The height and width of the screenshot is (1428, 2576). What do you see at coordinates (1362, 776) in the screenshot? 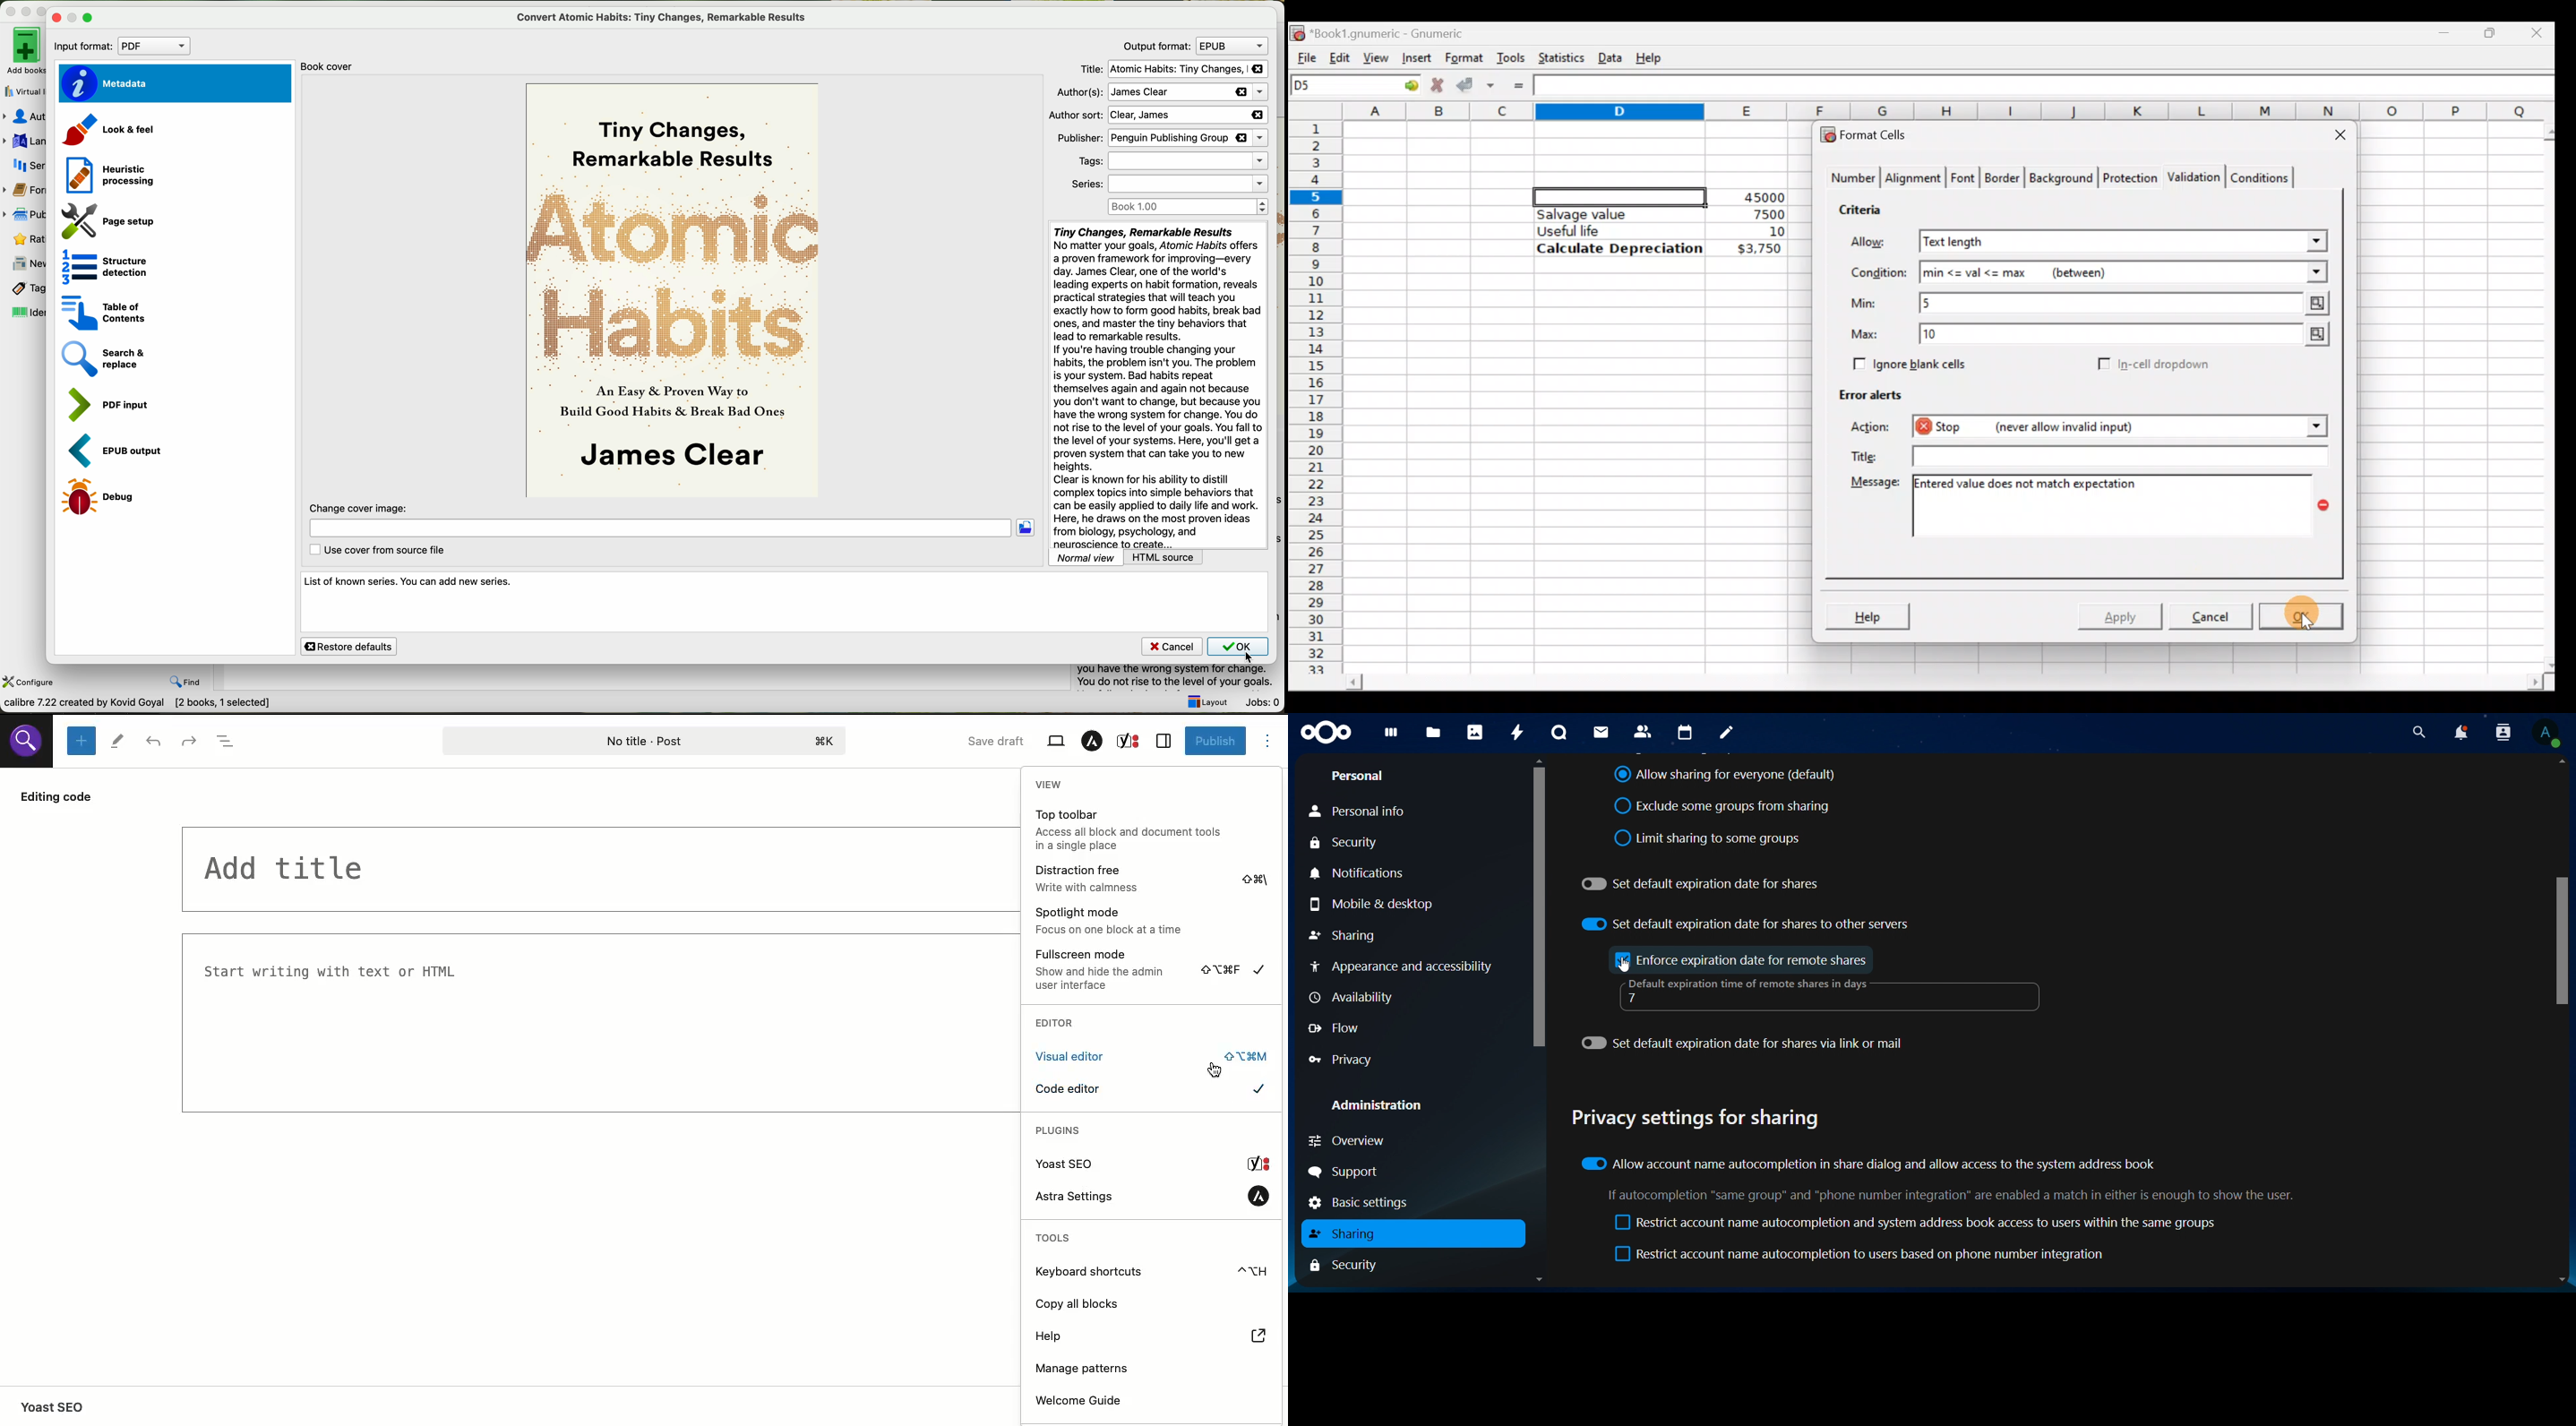
I see `personal` at bounding box center [1362, 776].